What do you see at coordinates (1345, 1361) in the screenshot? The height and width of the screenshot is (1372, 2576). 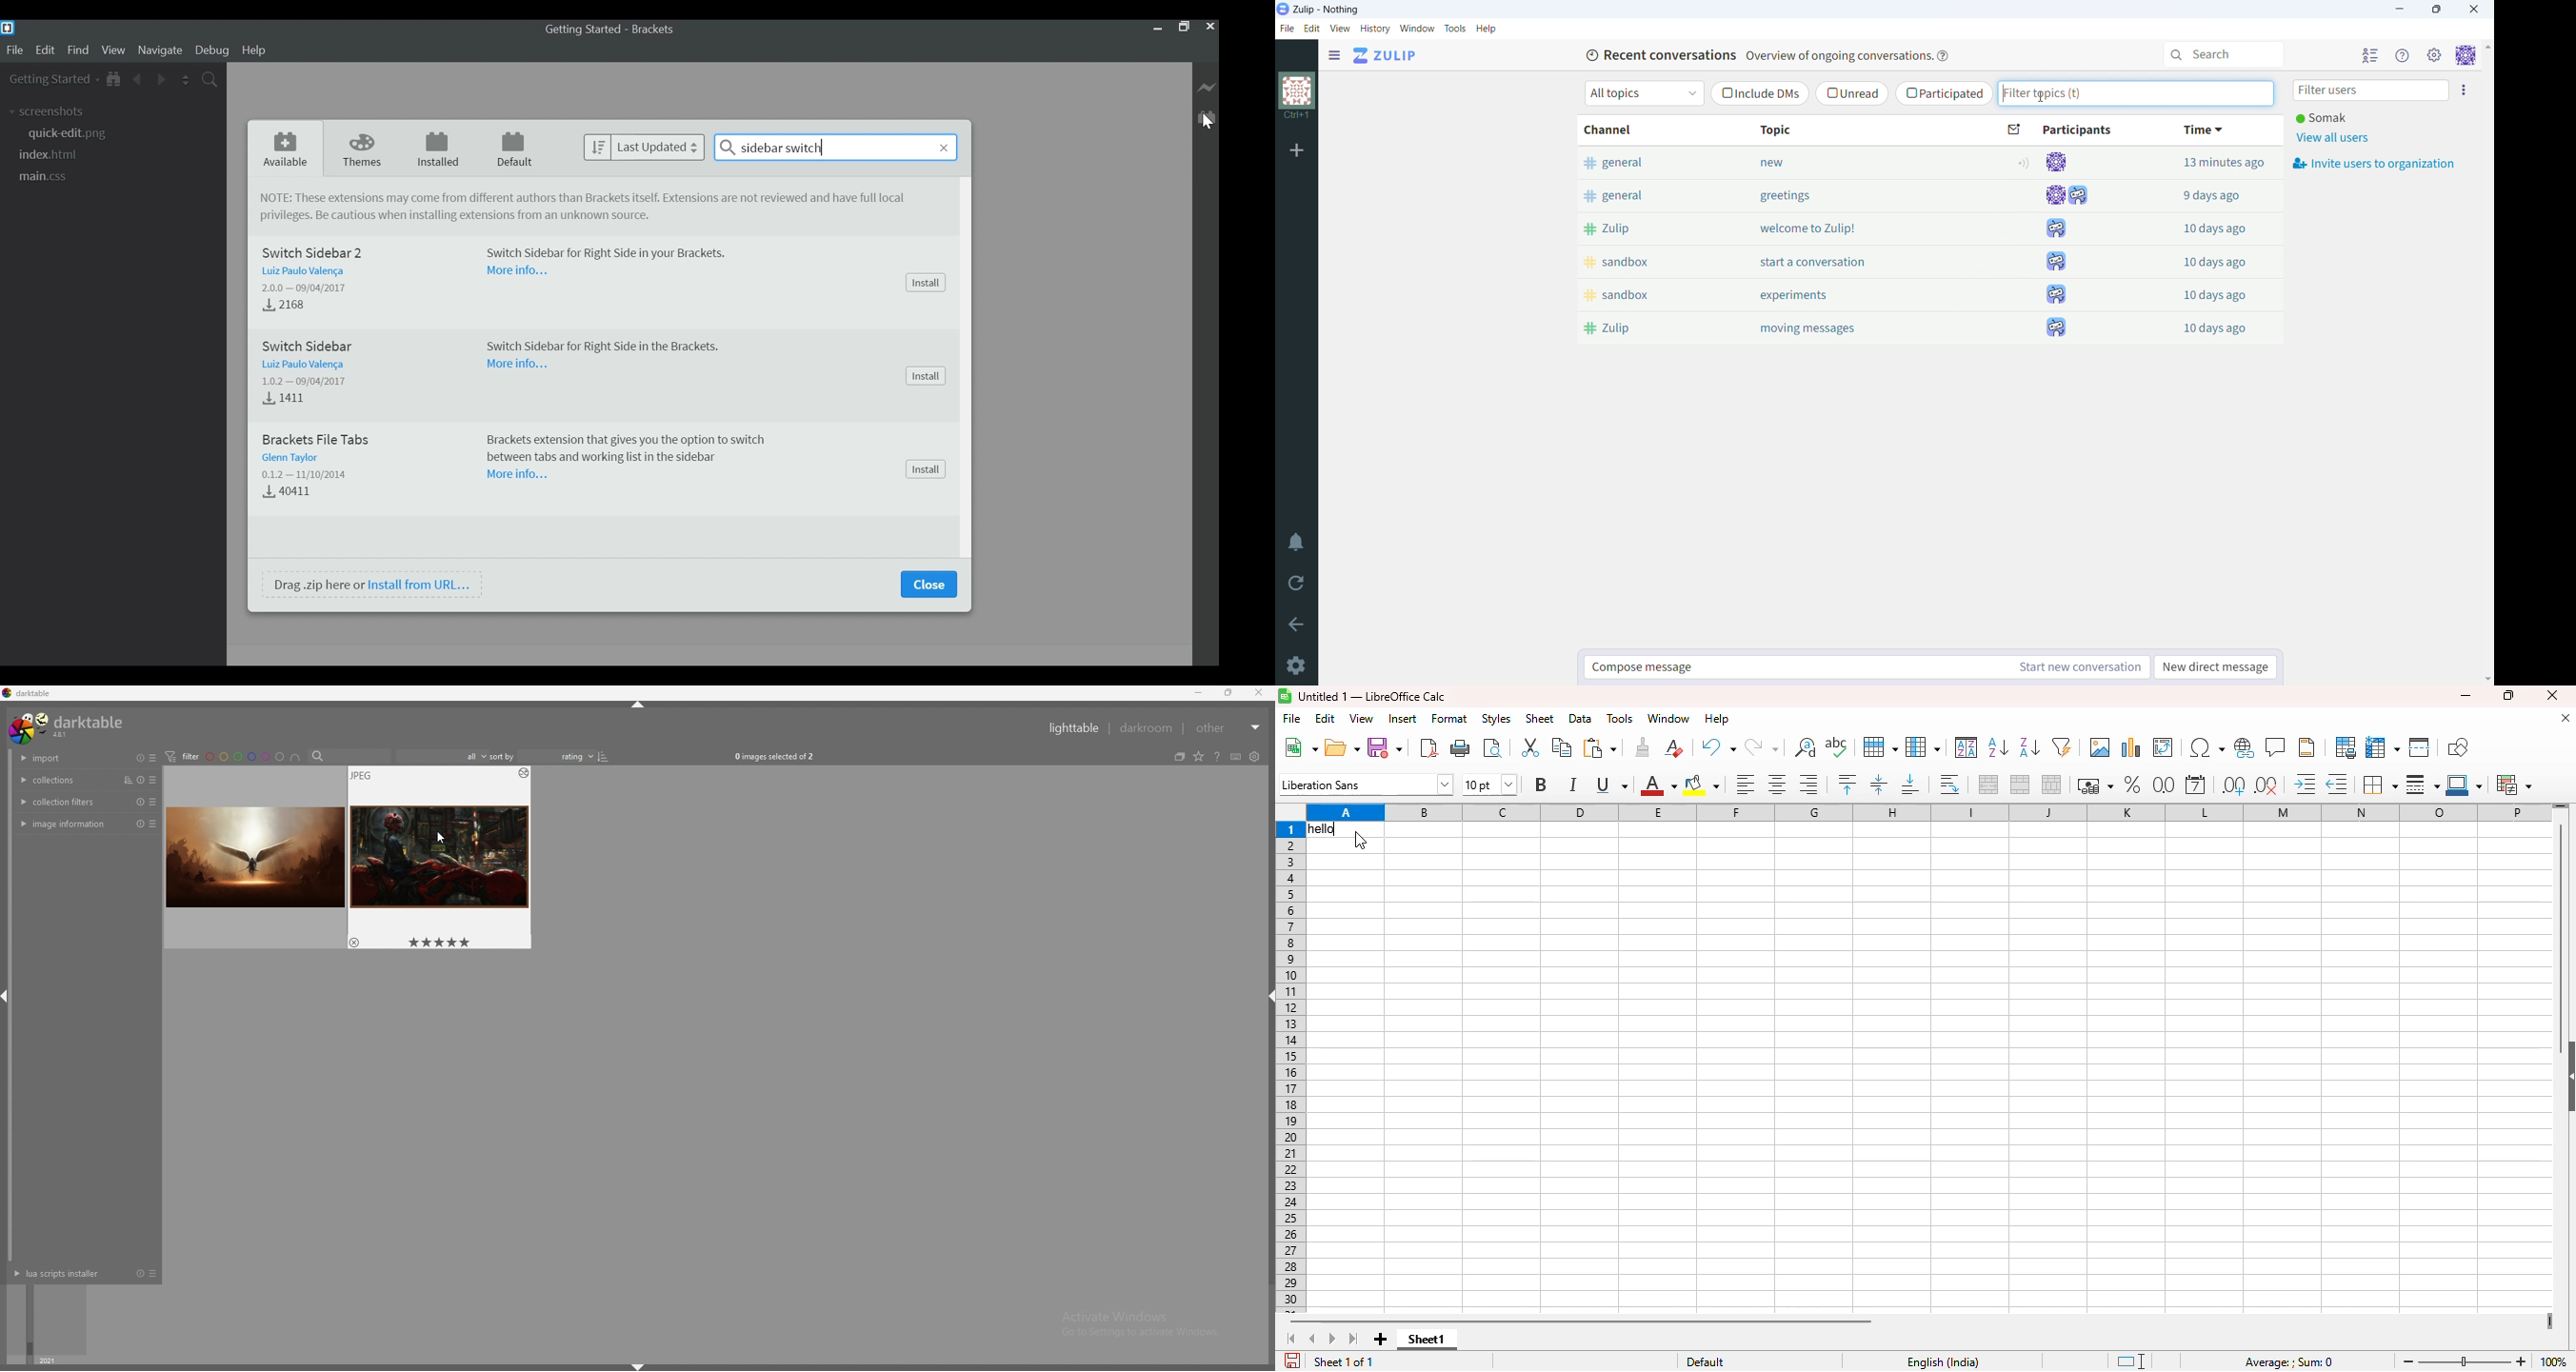 I see `sheet 1 of 1` at bounding box center [1345, 1361].